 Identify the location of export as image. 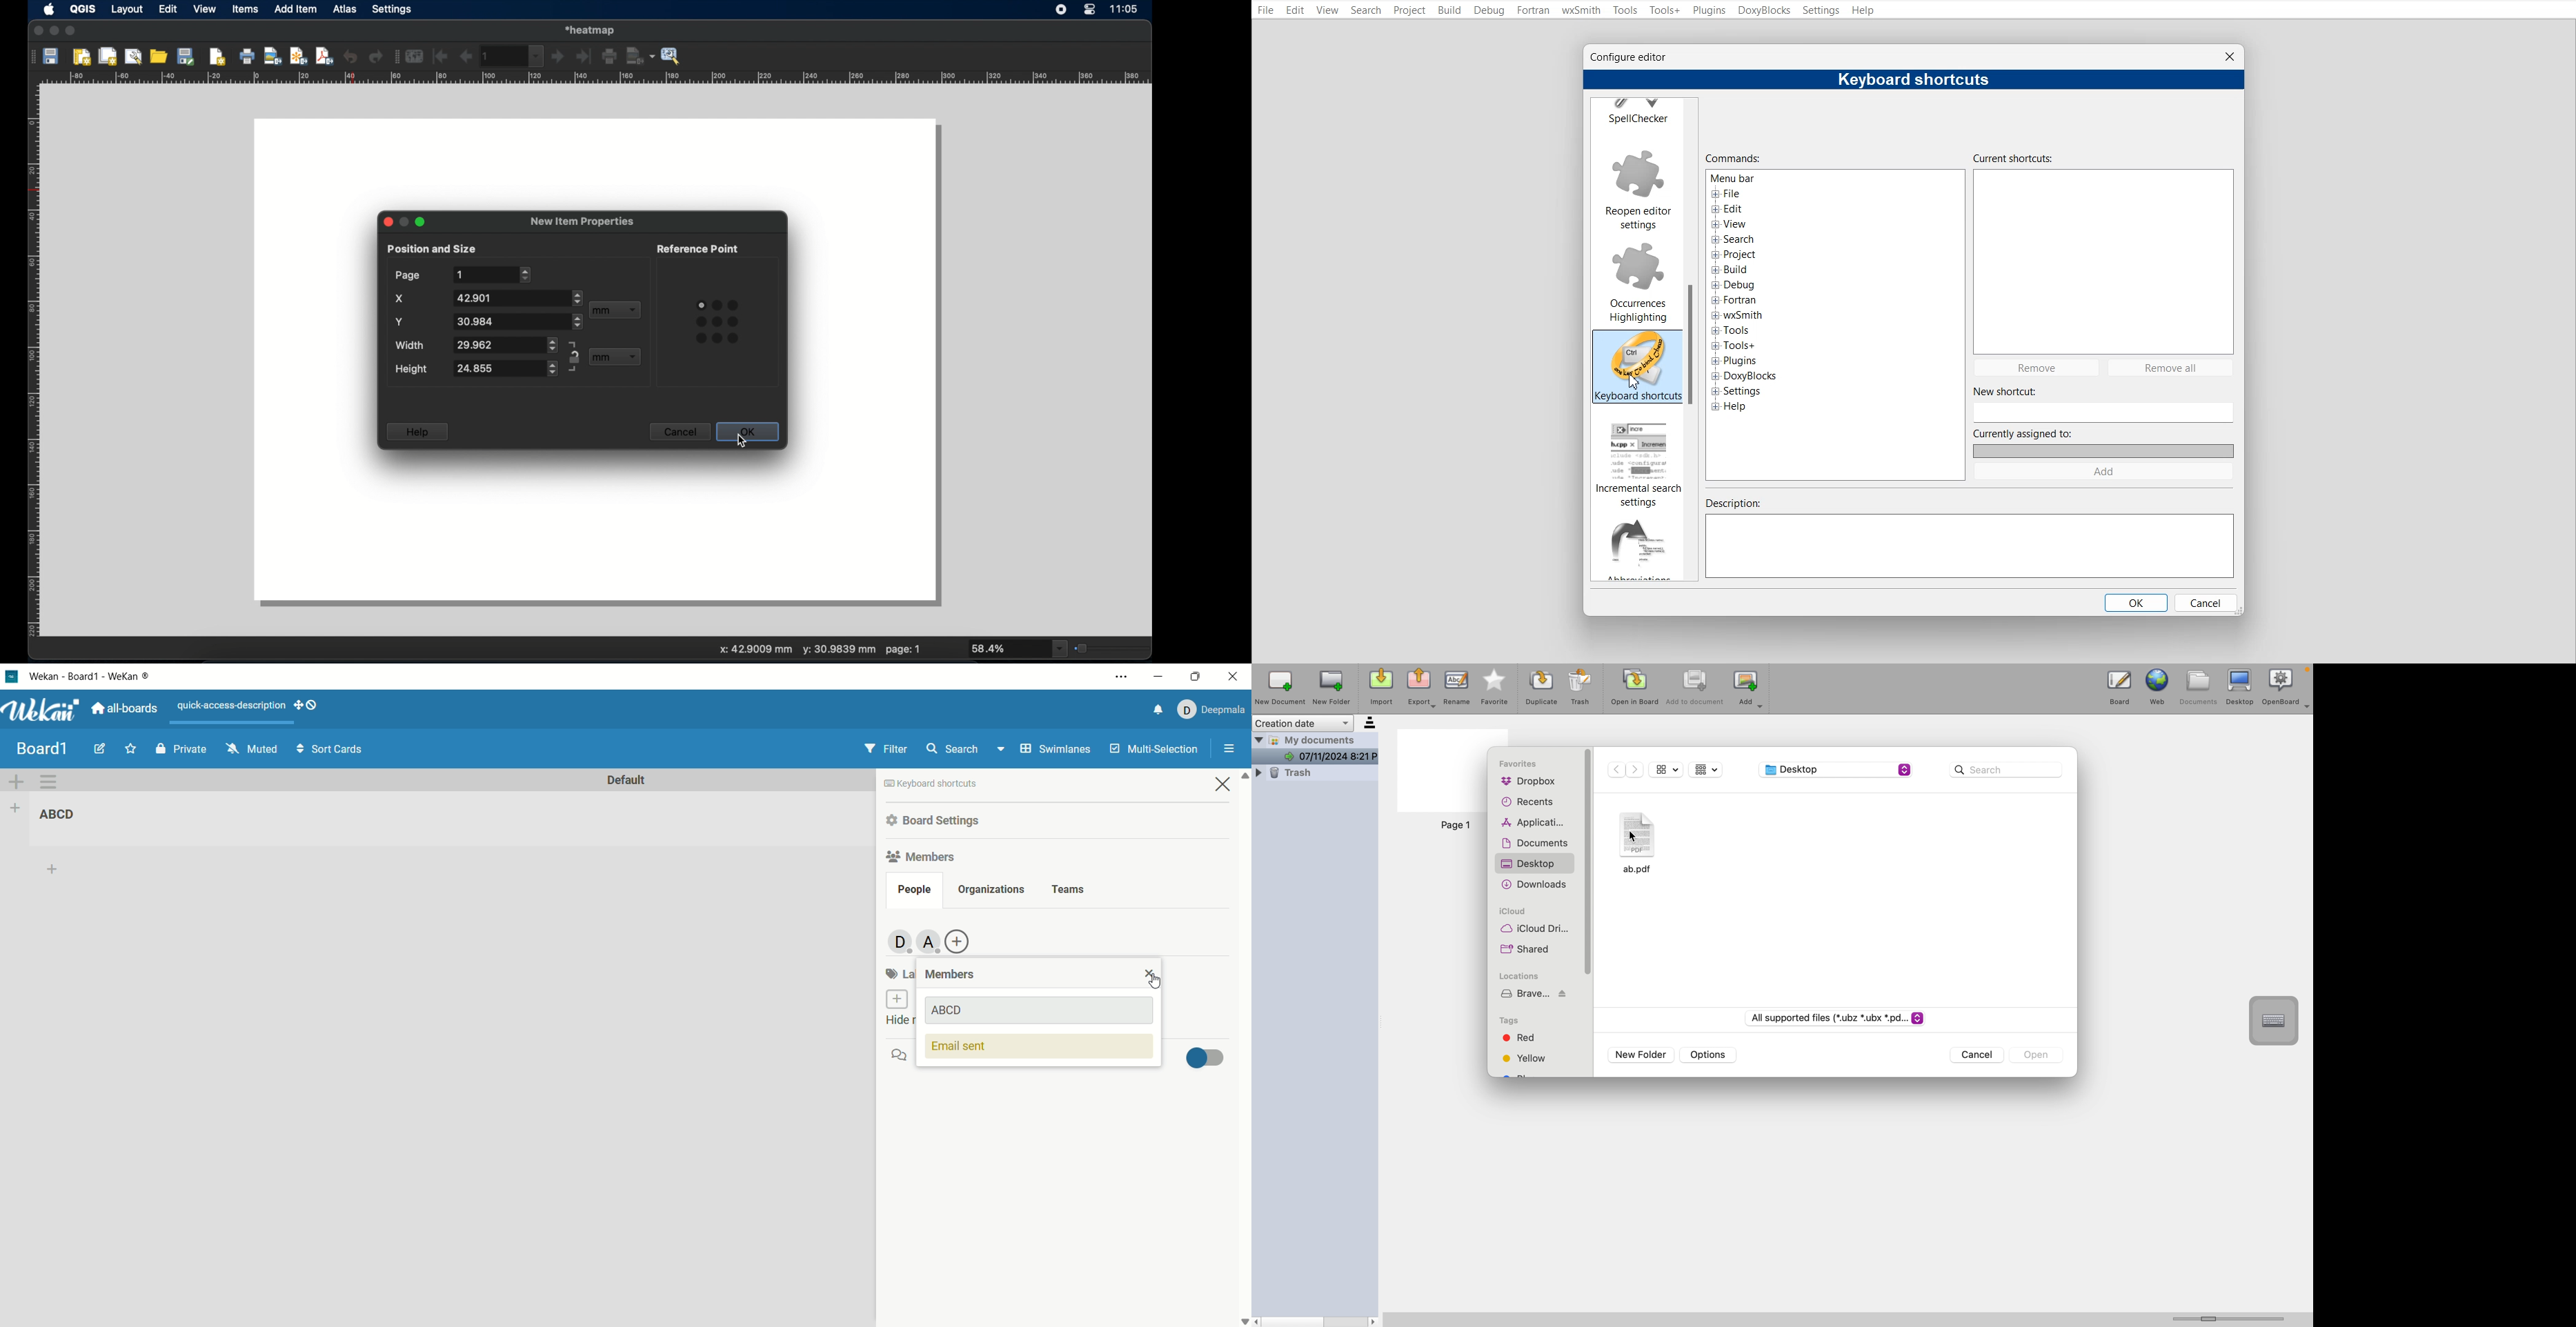
(273, 57).